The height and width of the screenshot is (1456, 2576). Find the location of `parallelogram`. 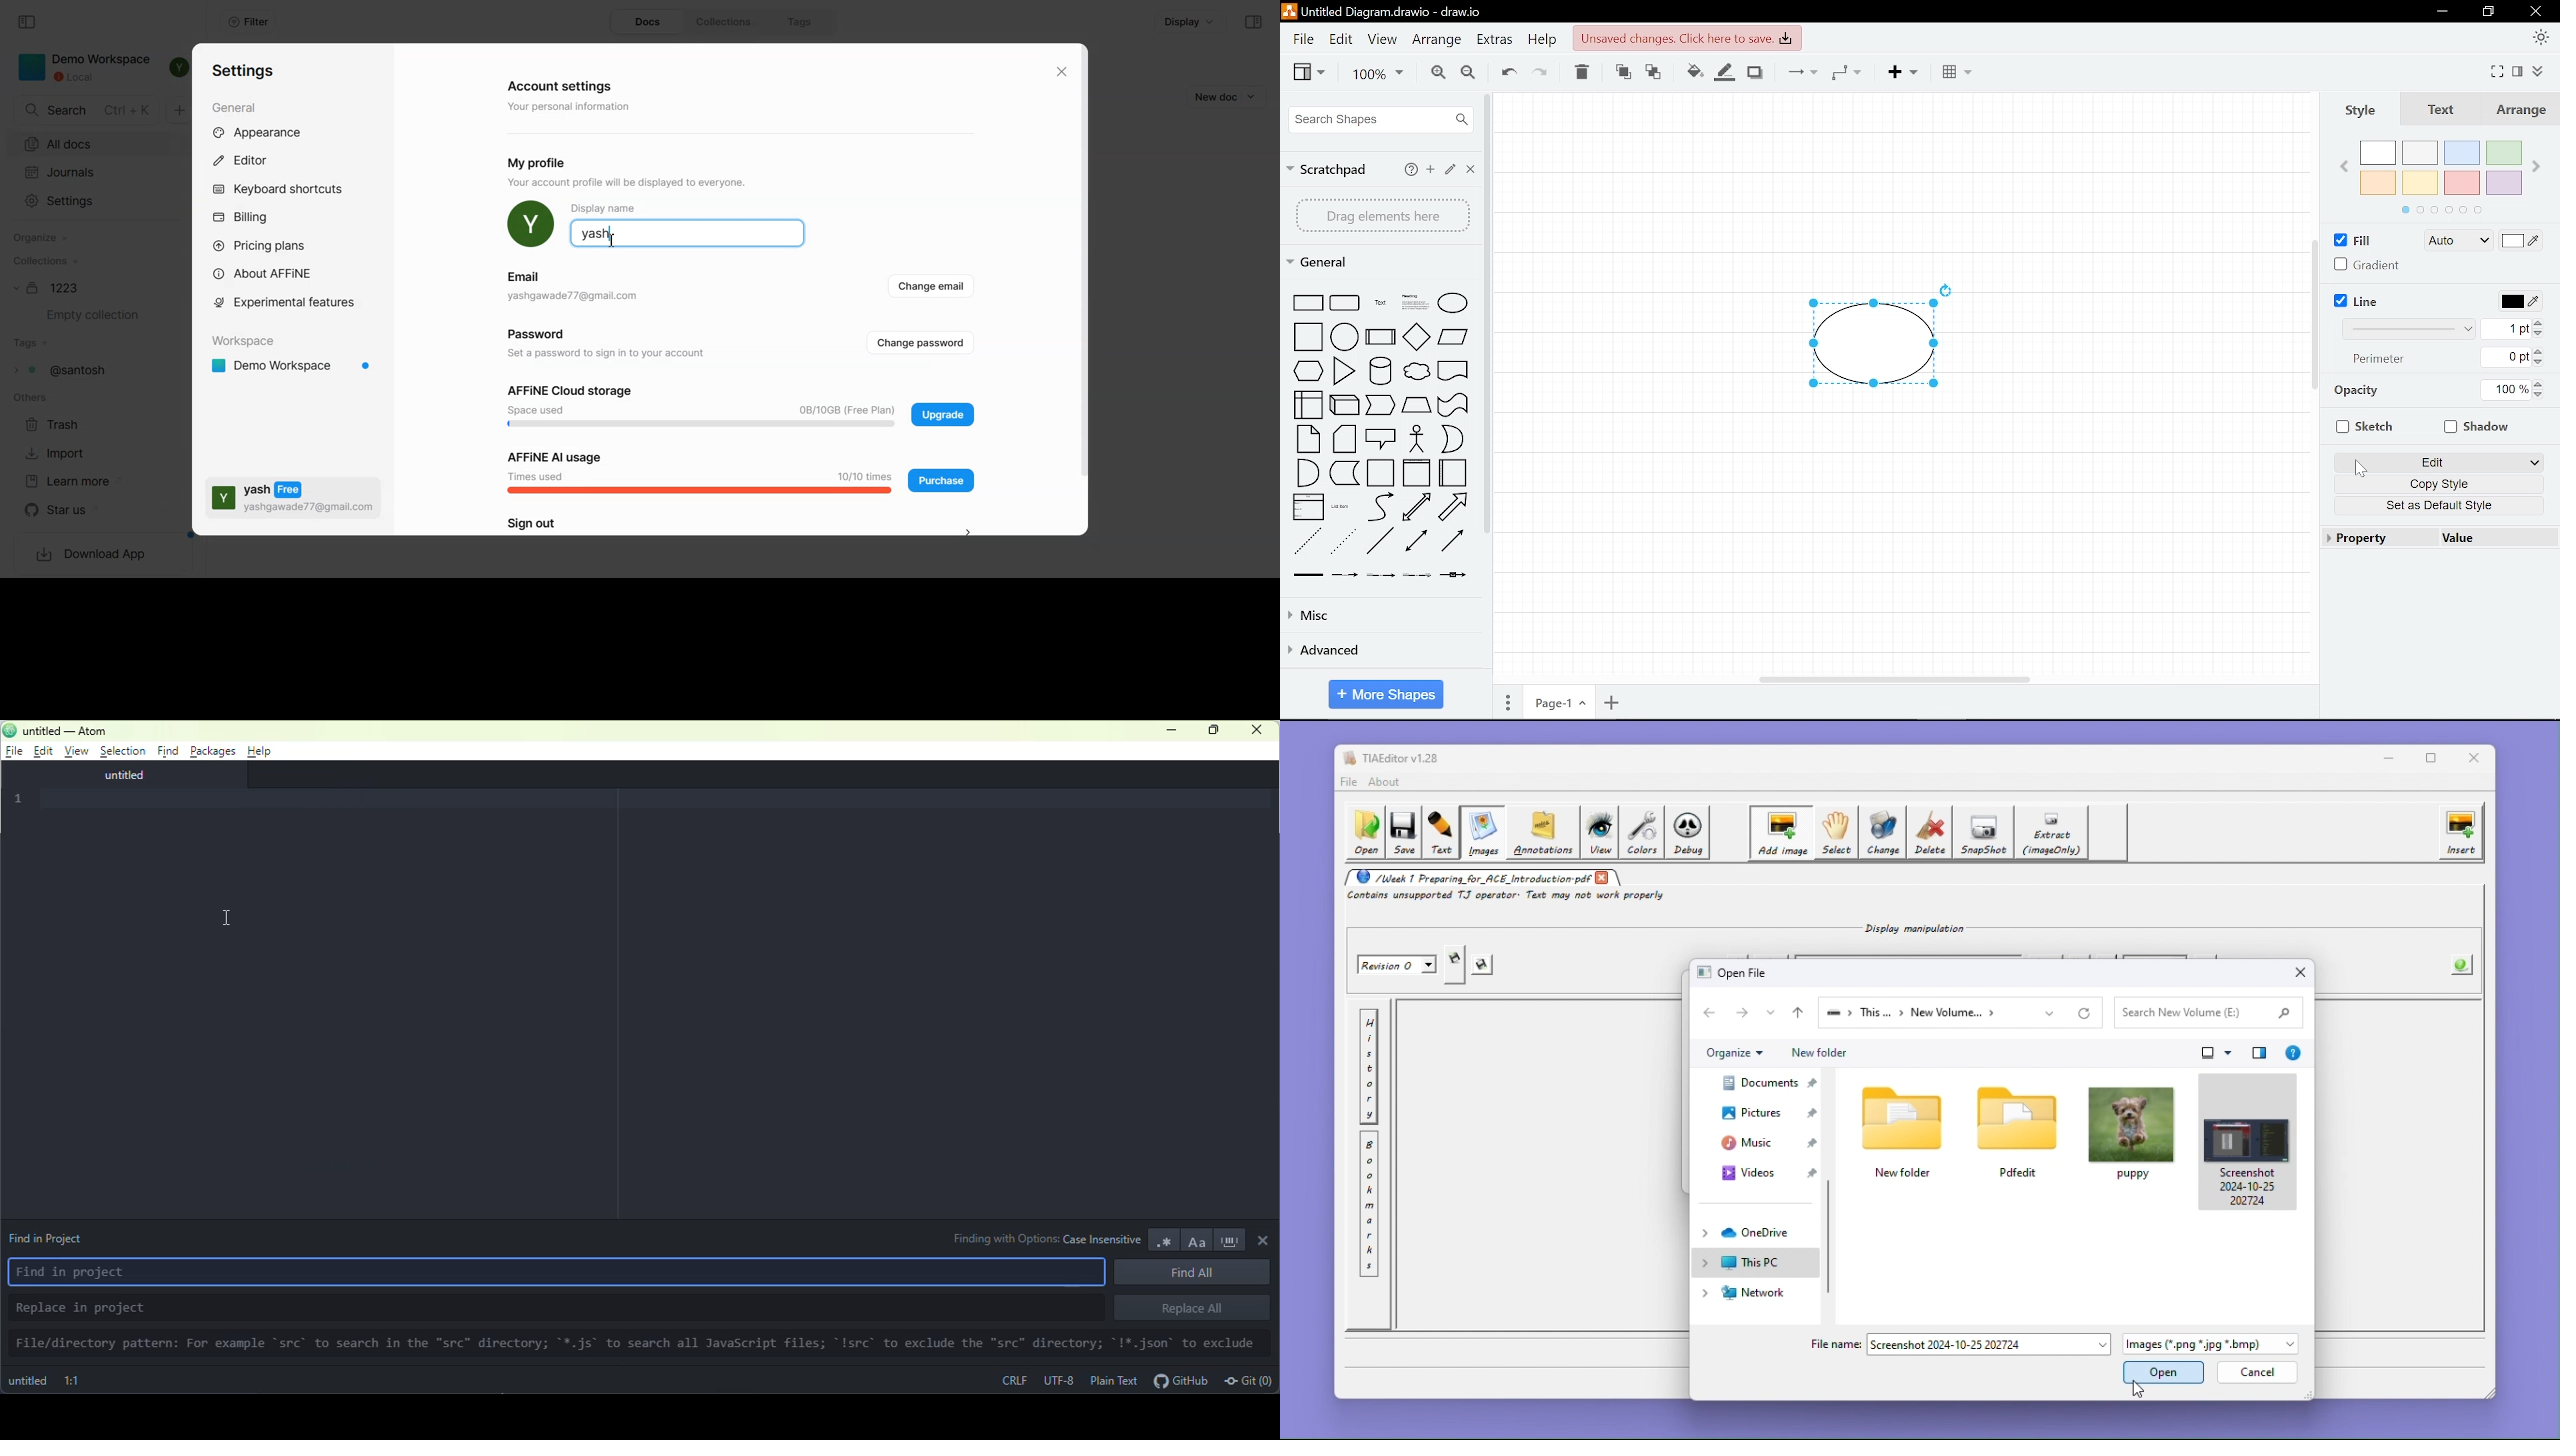

parallelogram is located at coordinates (1455, 337).